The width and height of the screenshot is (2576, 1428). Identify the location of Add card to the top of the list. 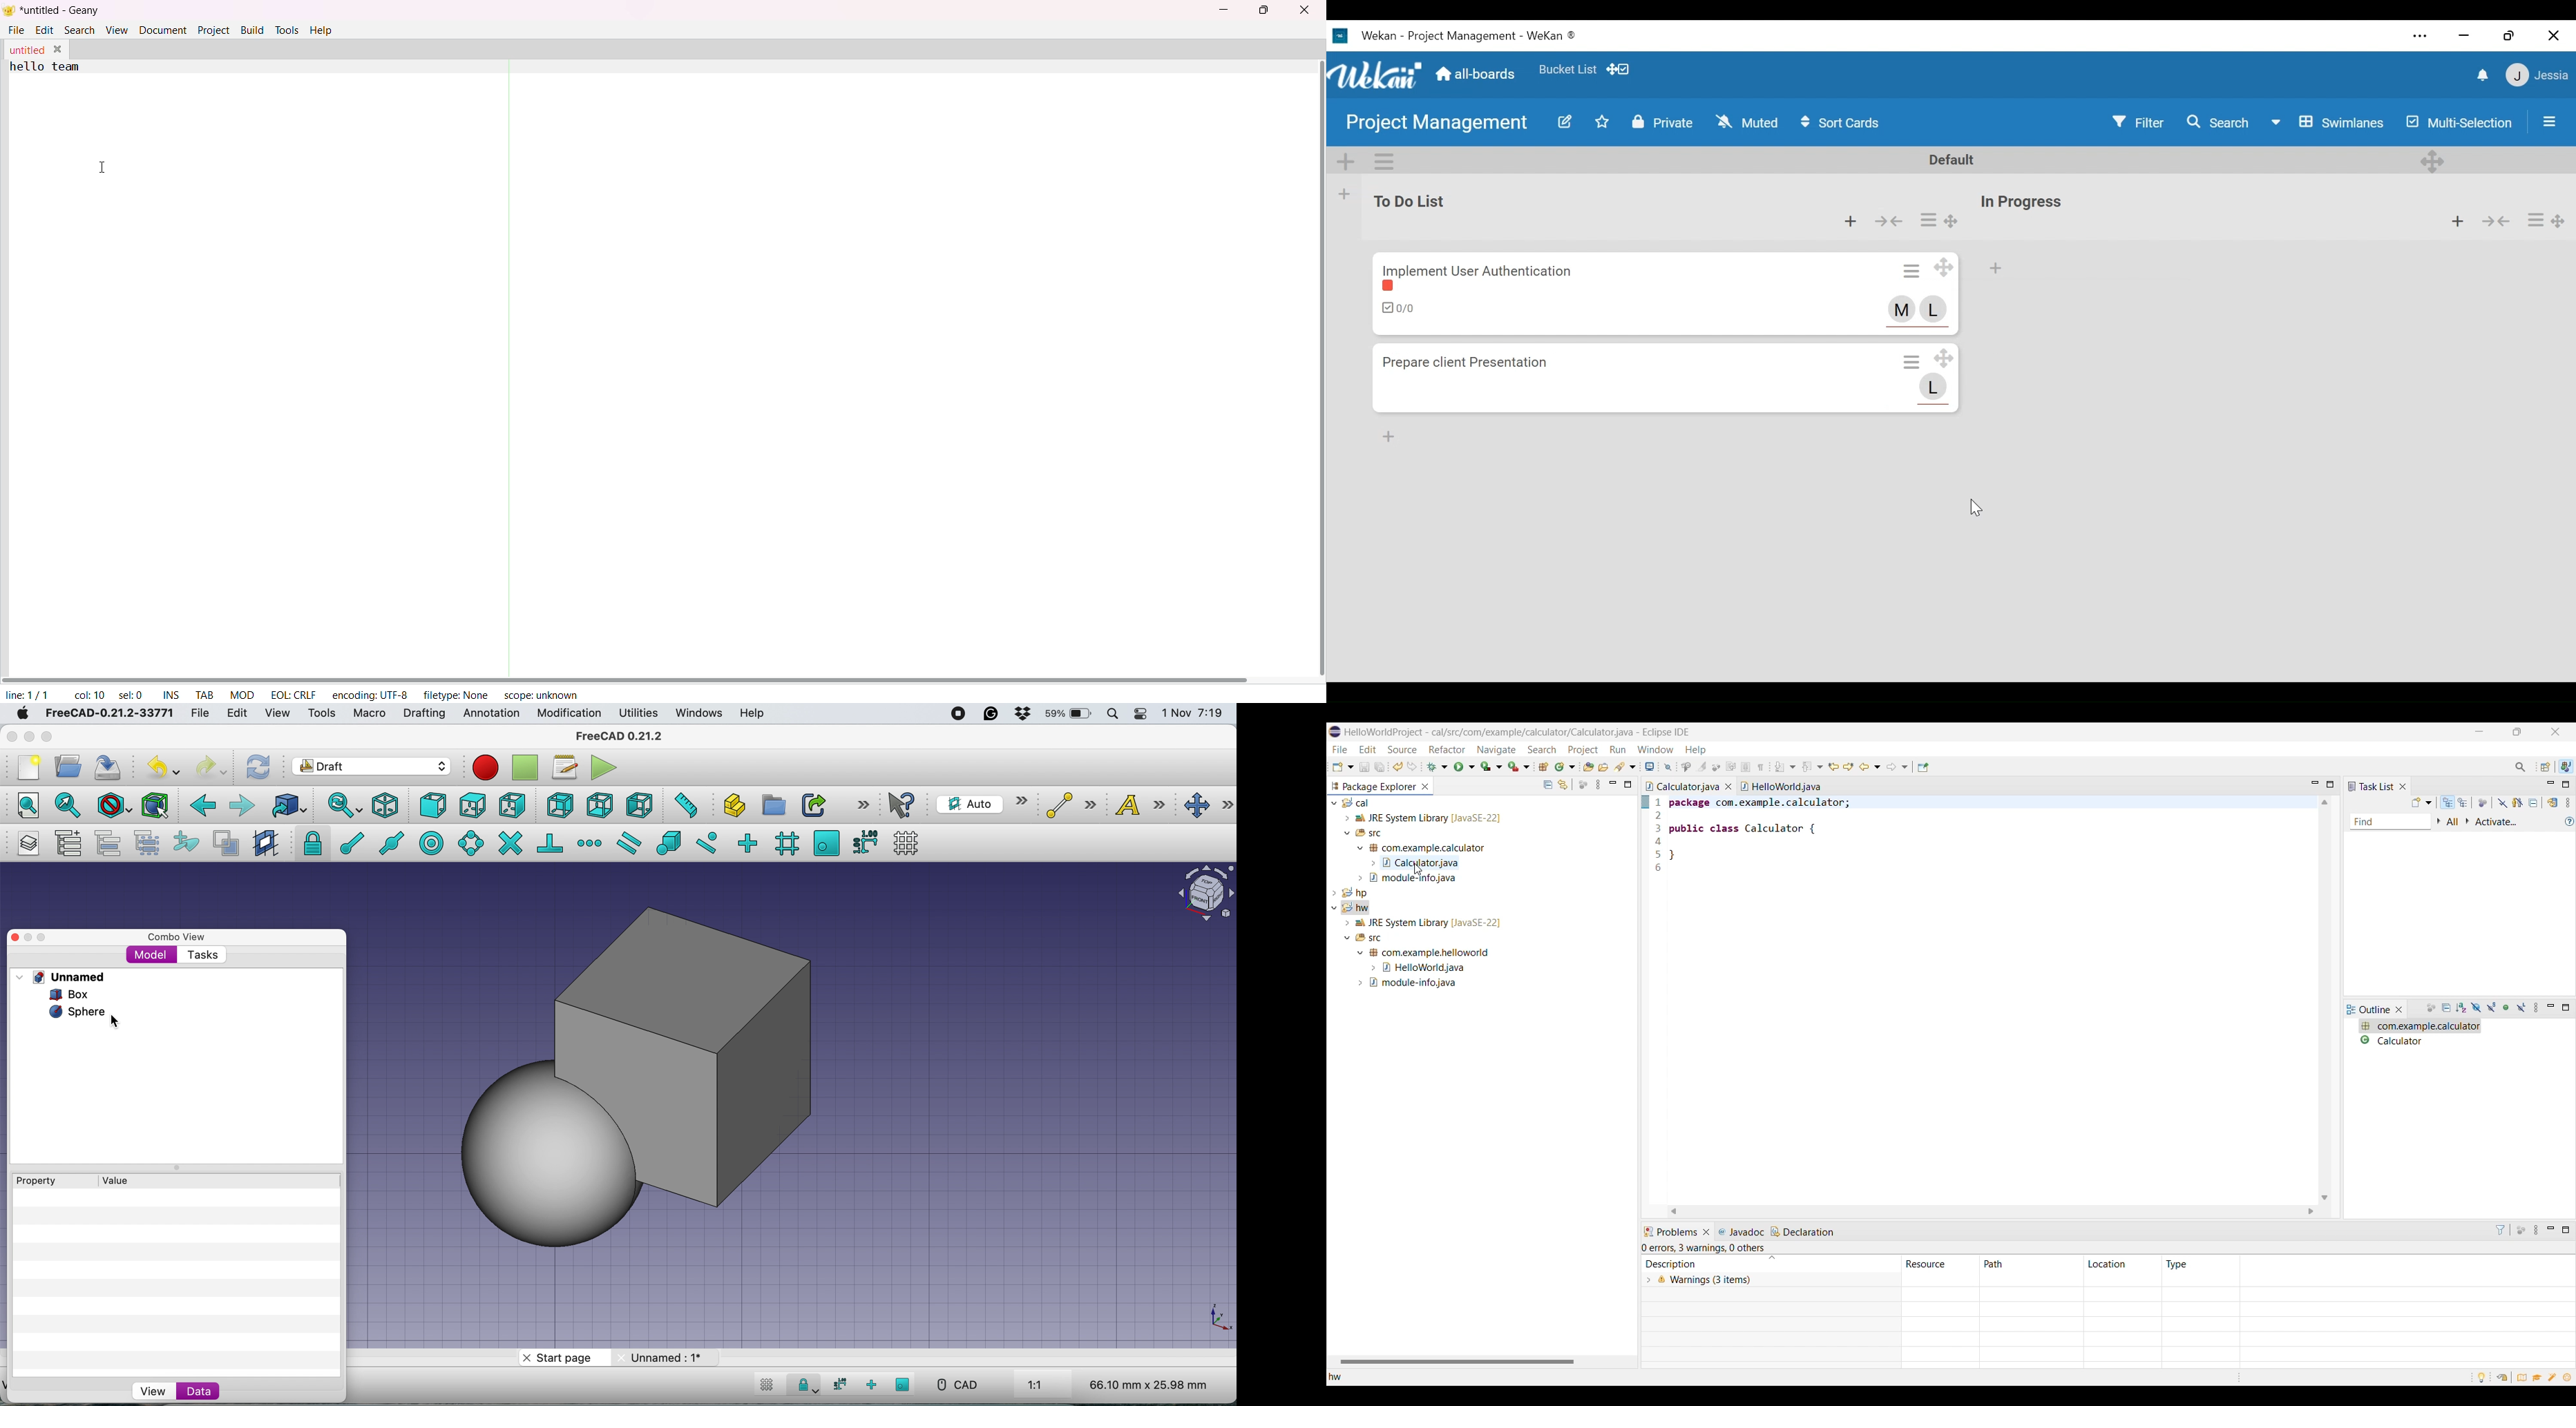
(1851, 221).